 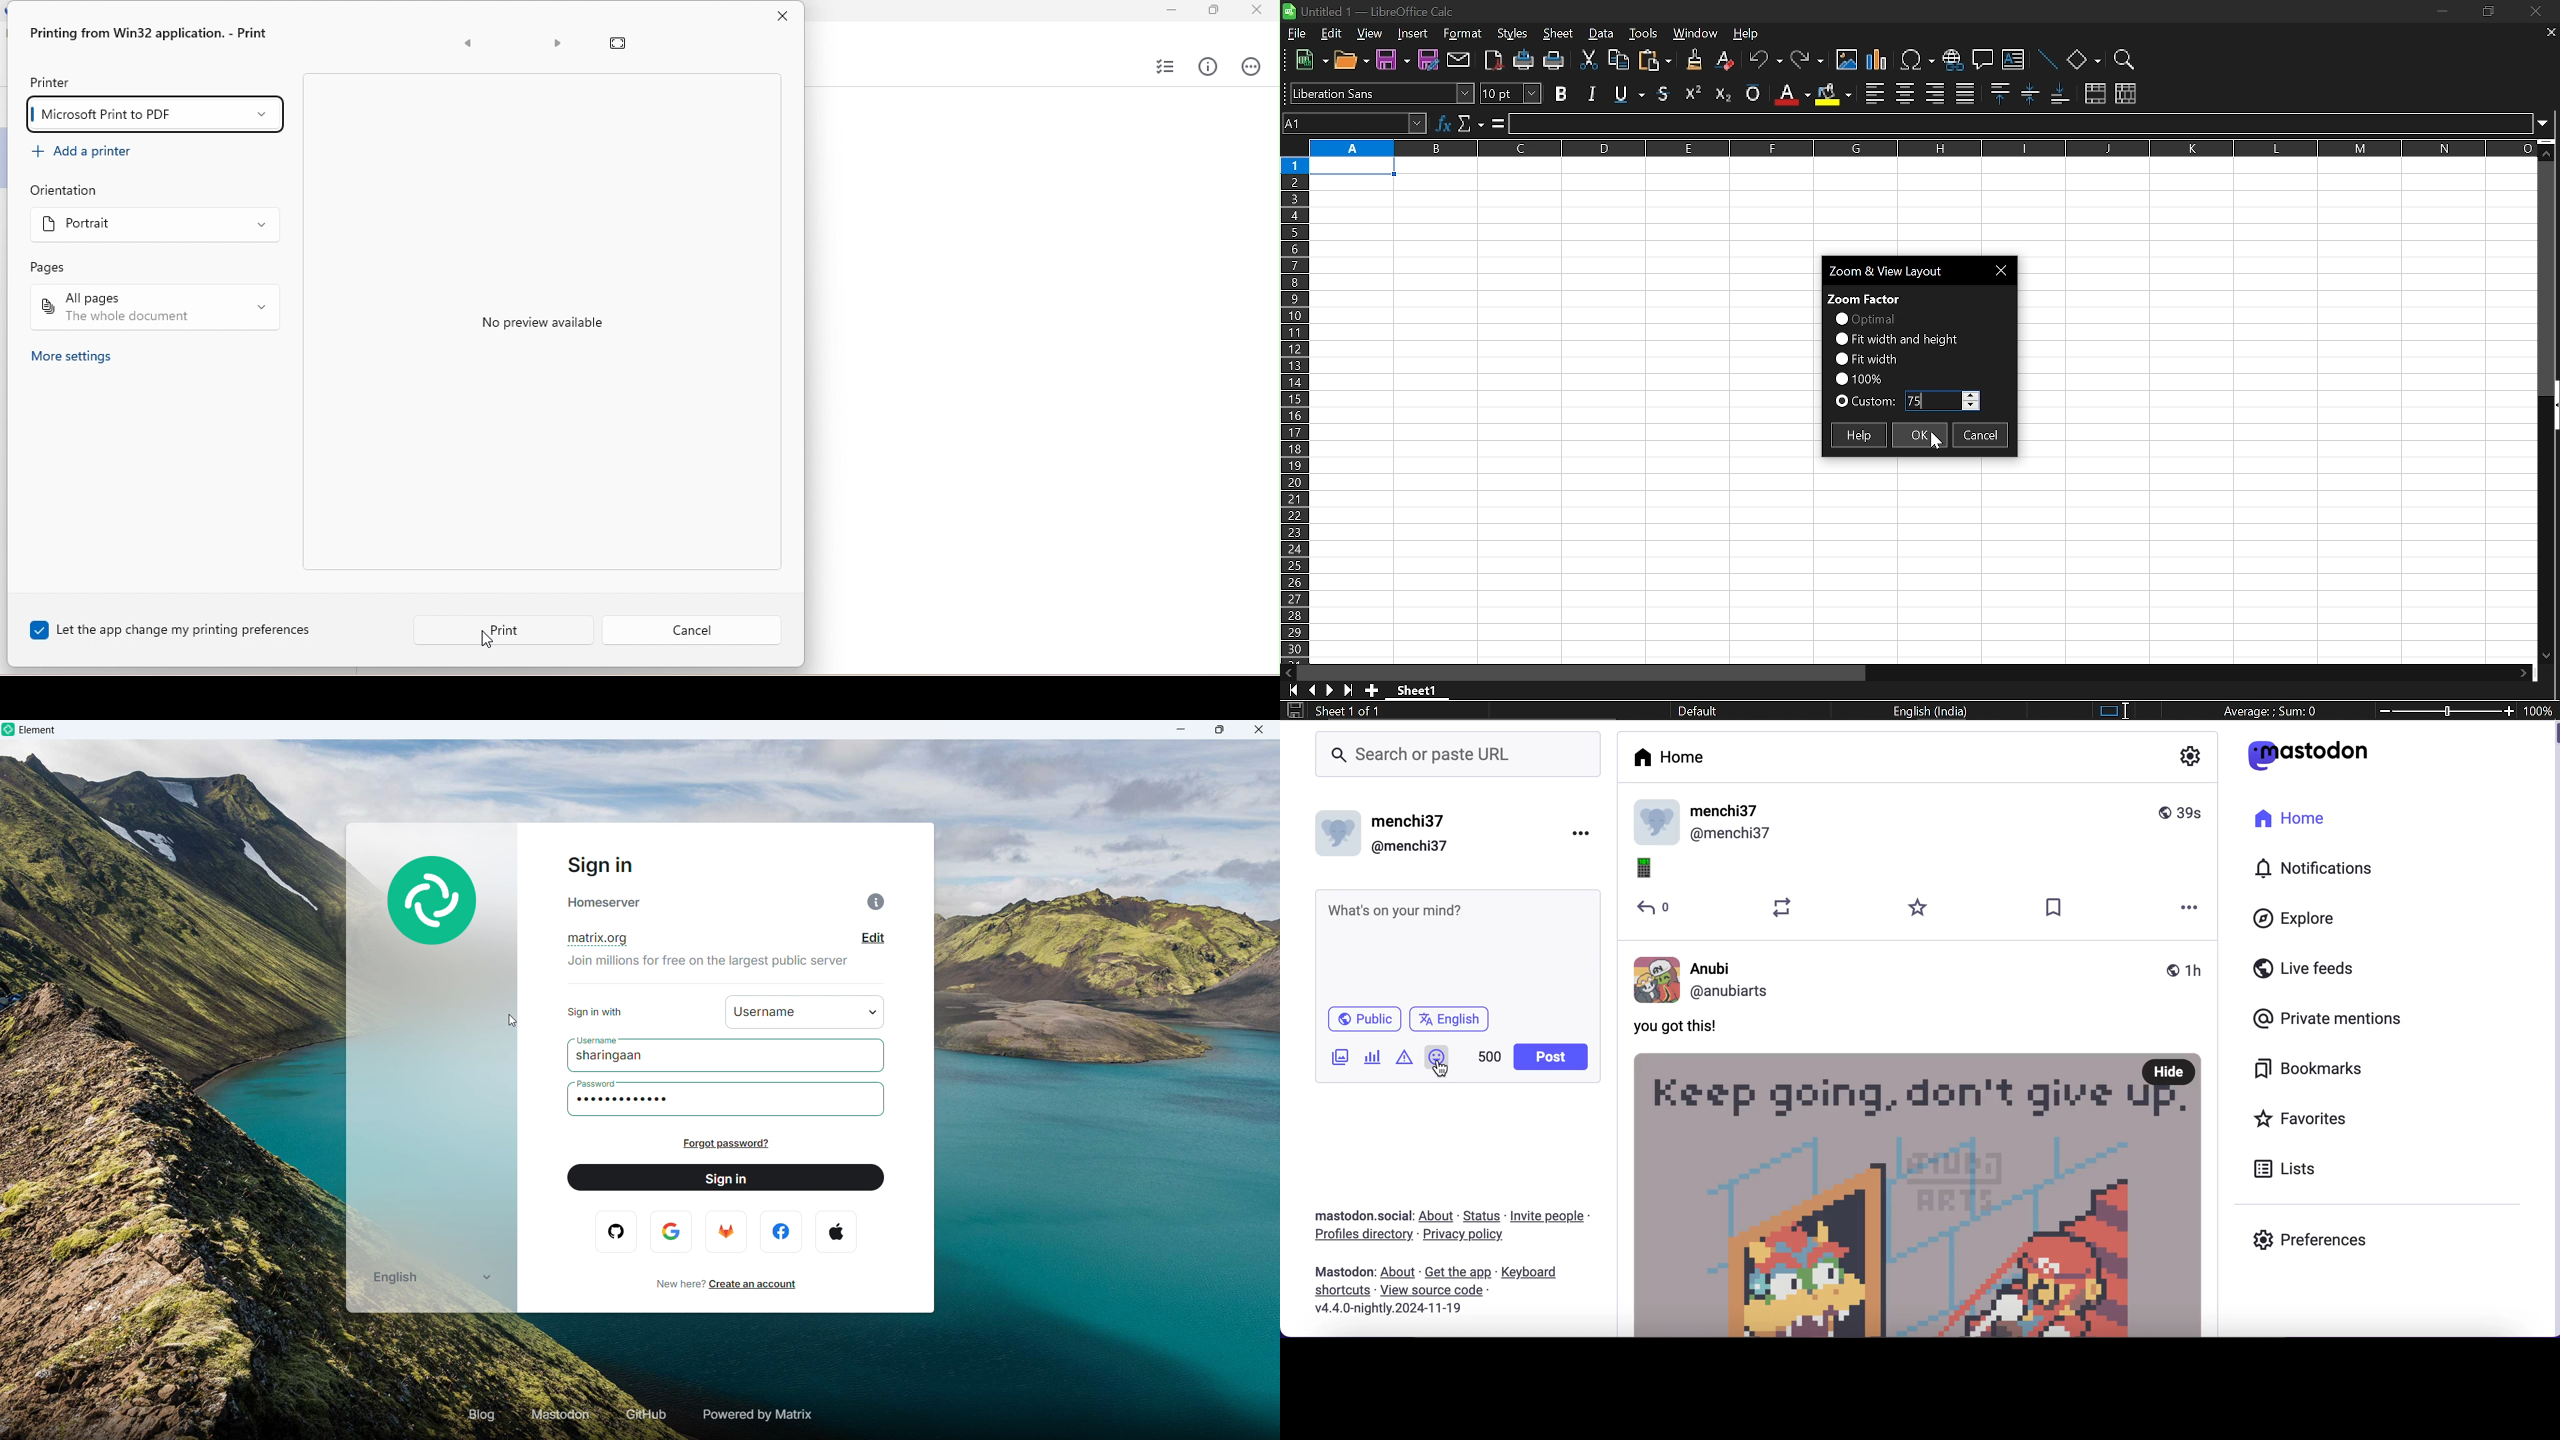 What do you see at coordinates (1350, 691) in the screenshot?
I see `go to last page` at bounding box center [1350, 691].